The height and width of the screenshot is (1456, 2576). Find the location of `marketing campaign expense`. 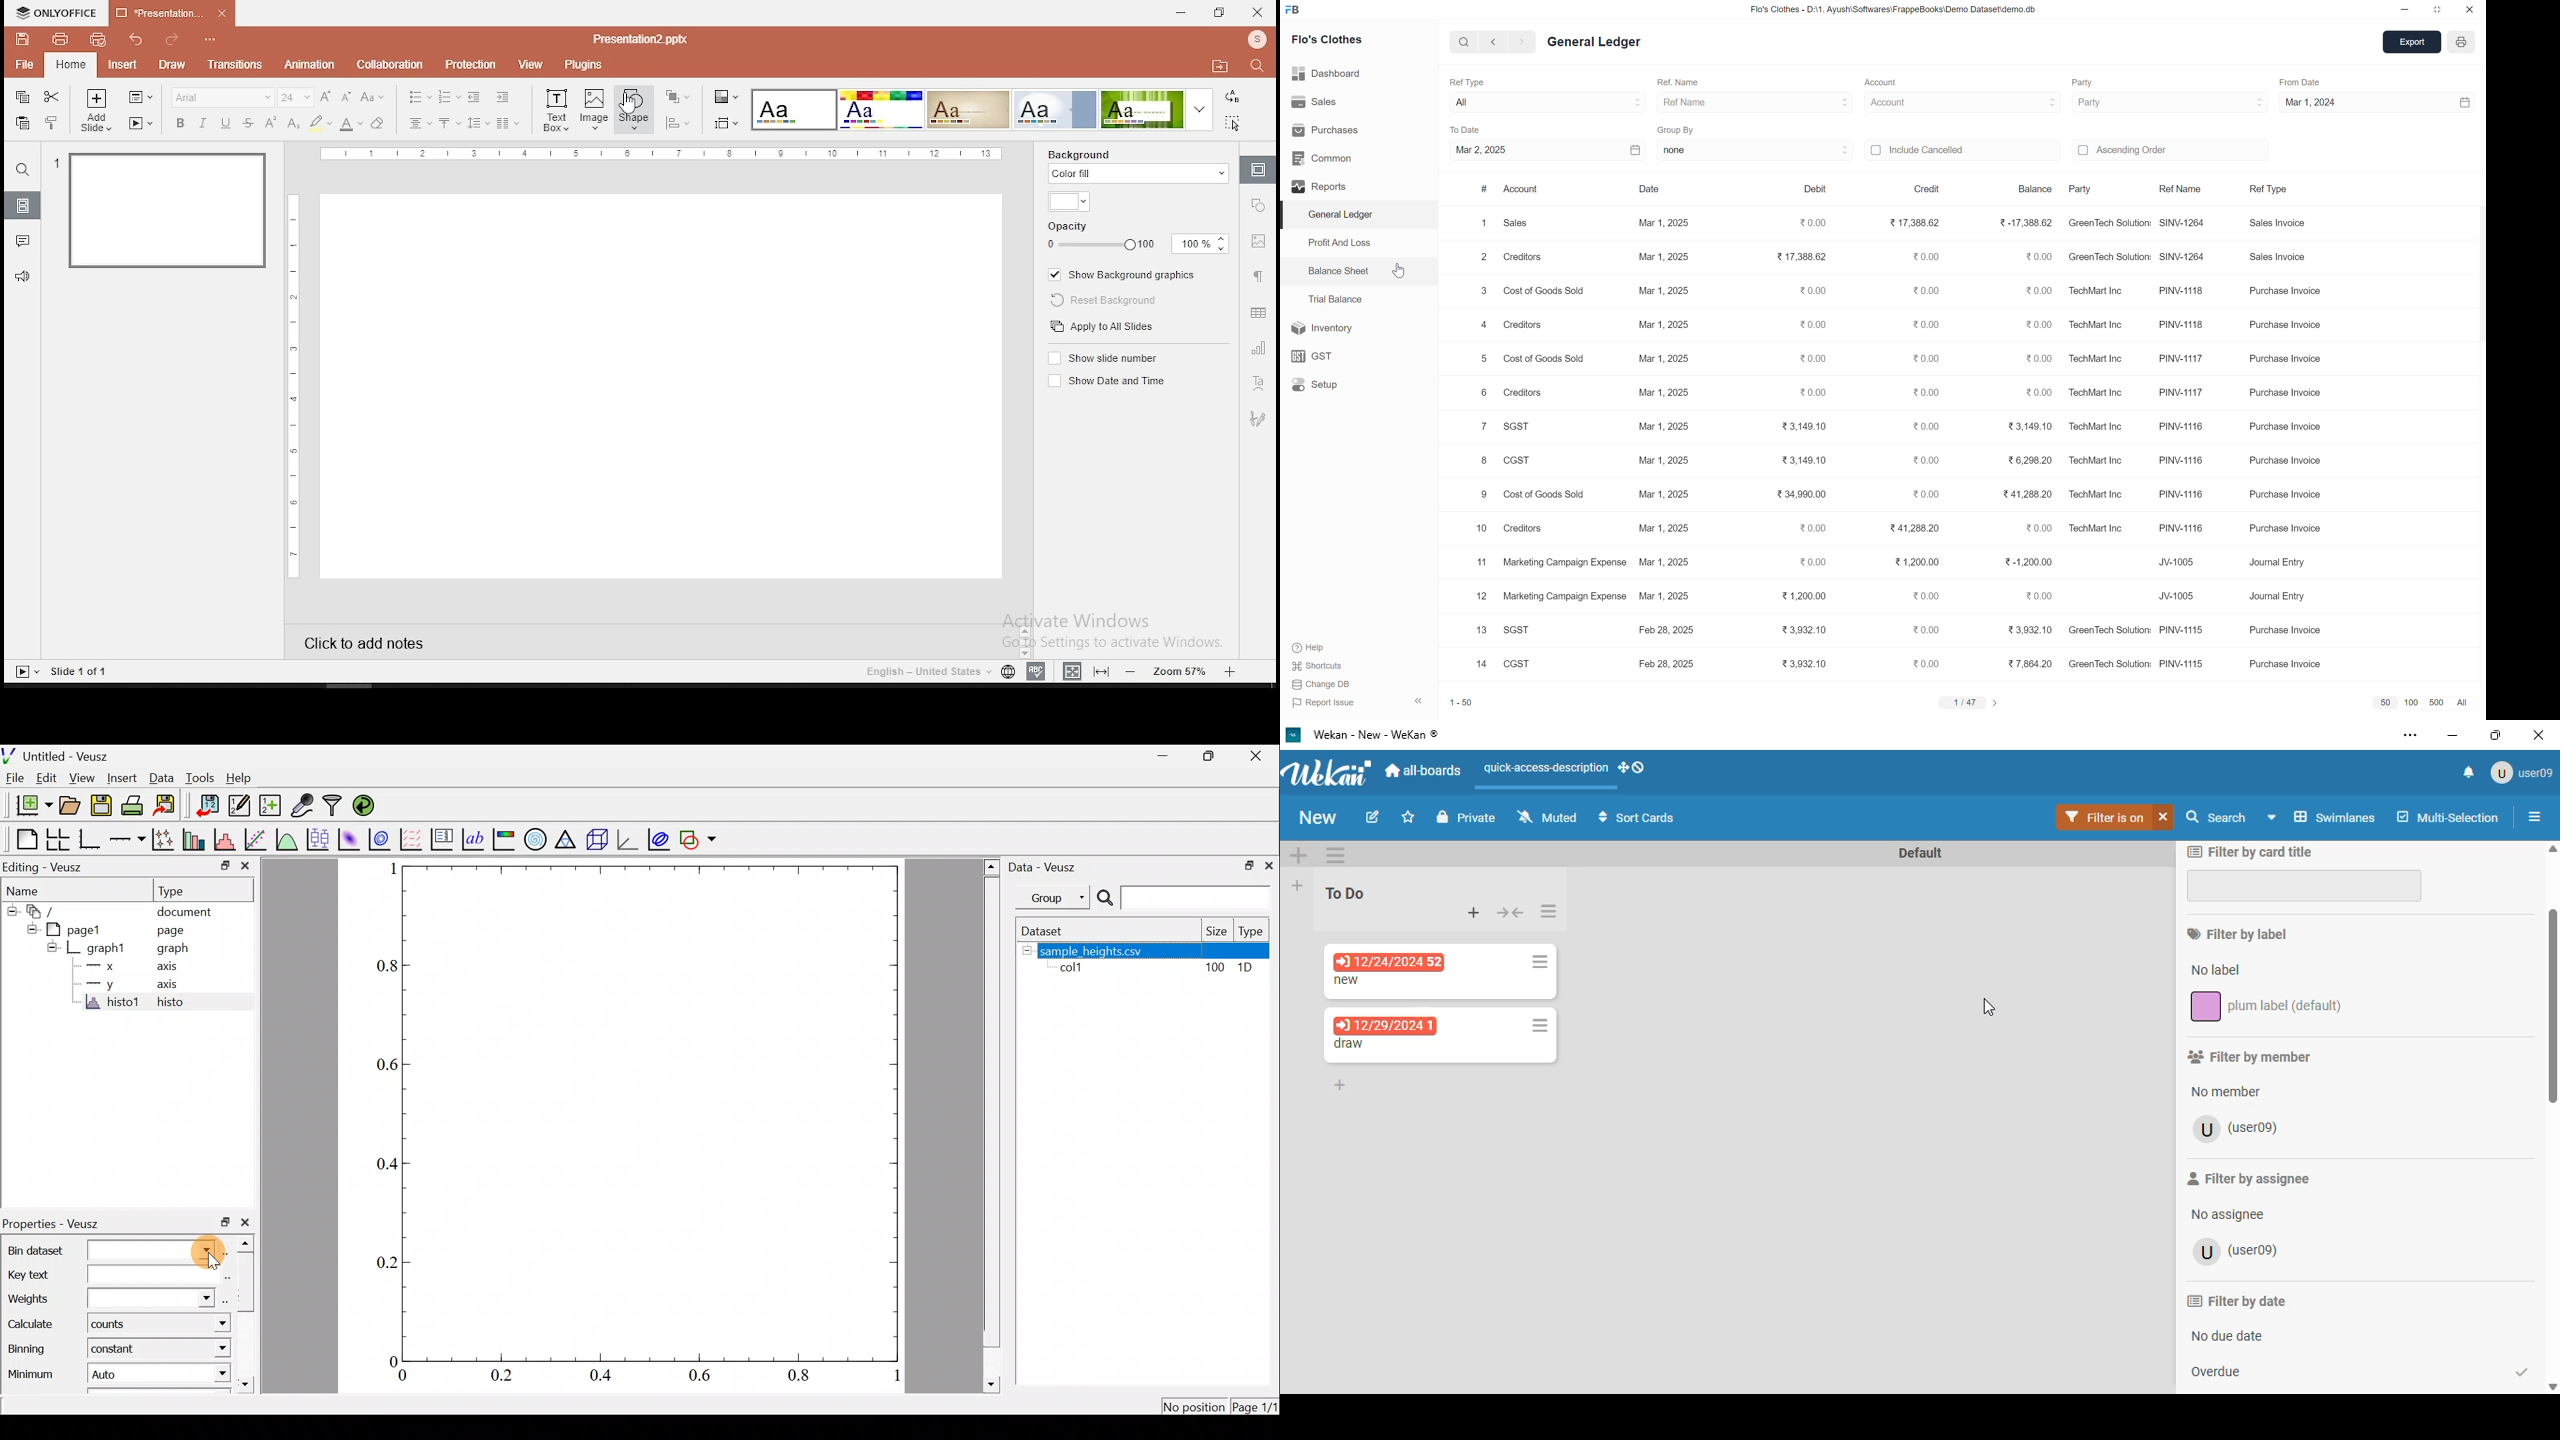

marketing campaign expense is located at coordinates (1564, 564).